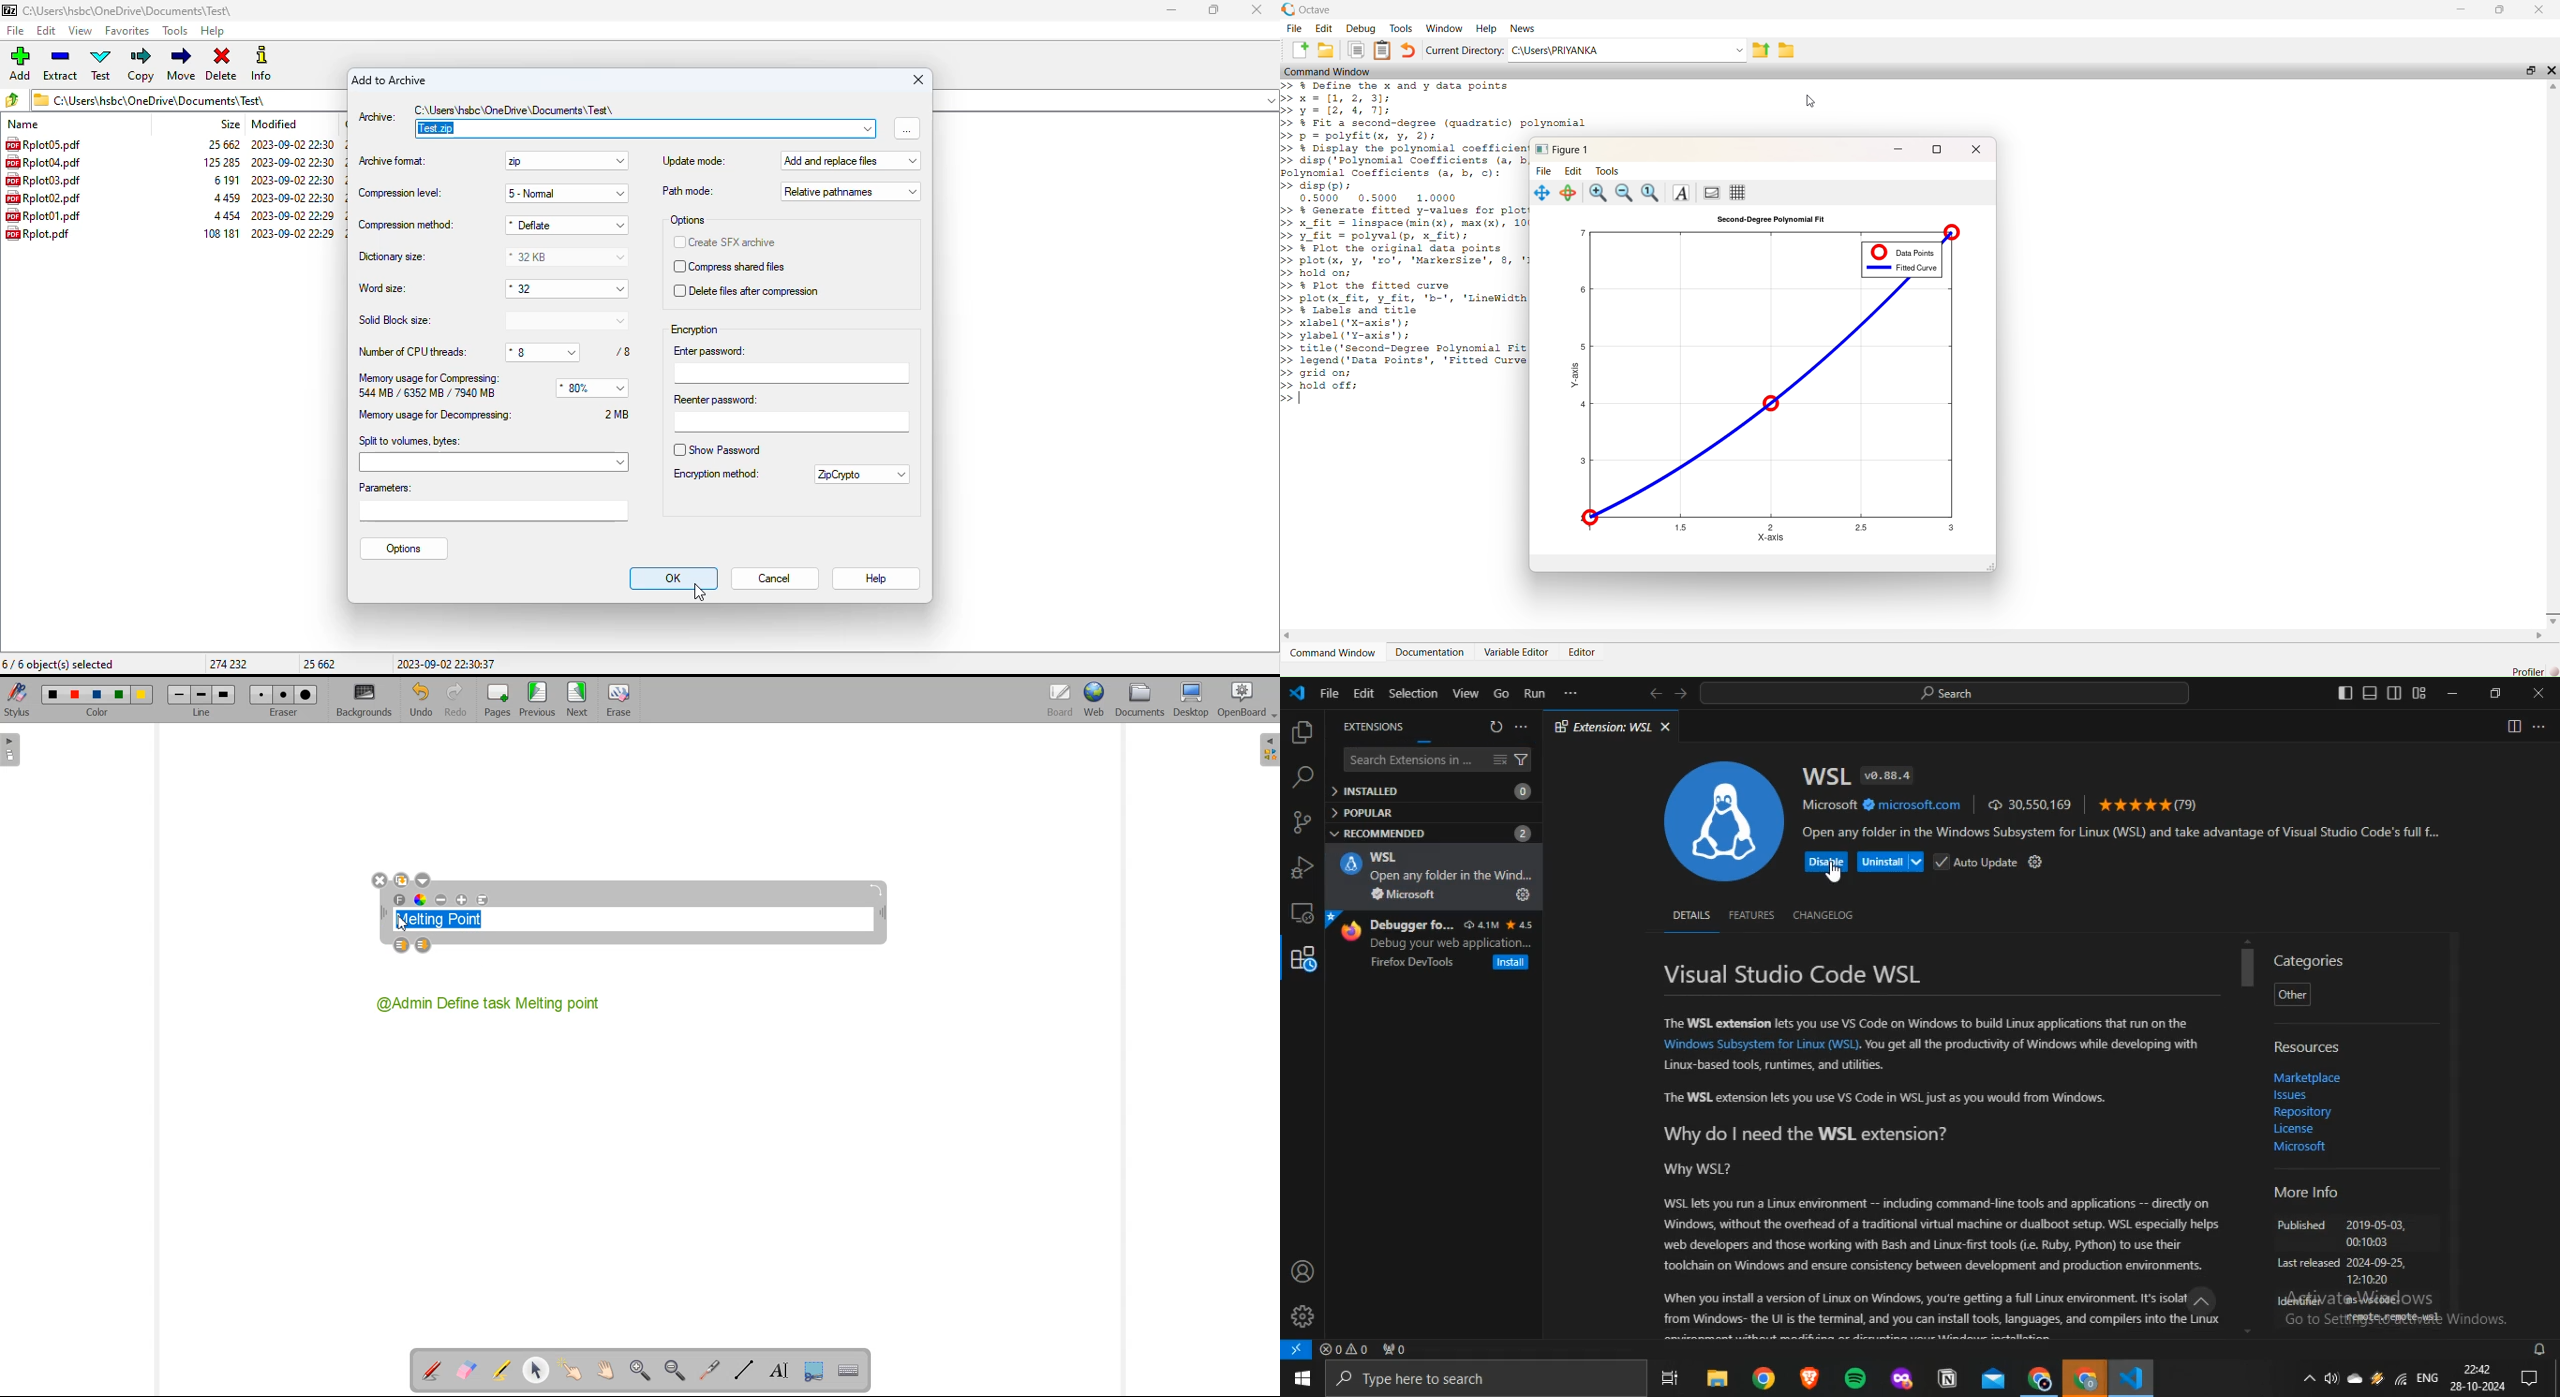 The image size is (2576, 1400). What do you see at coordinates (1301, 1379) in the screenshot?
I see `start` at bounding box center [1301, 1379].